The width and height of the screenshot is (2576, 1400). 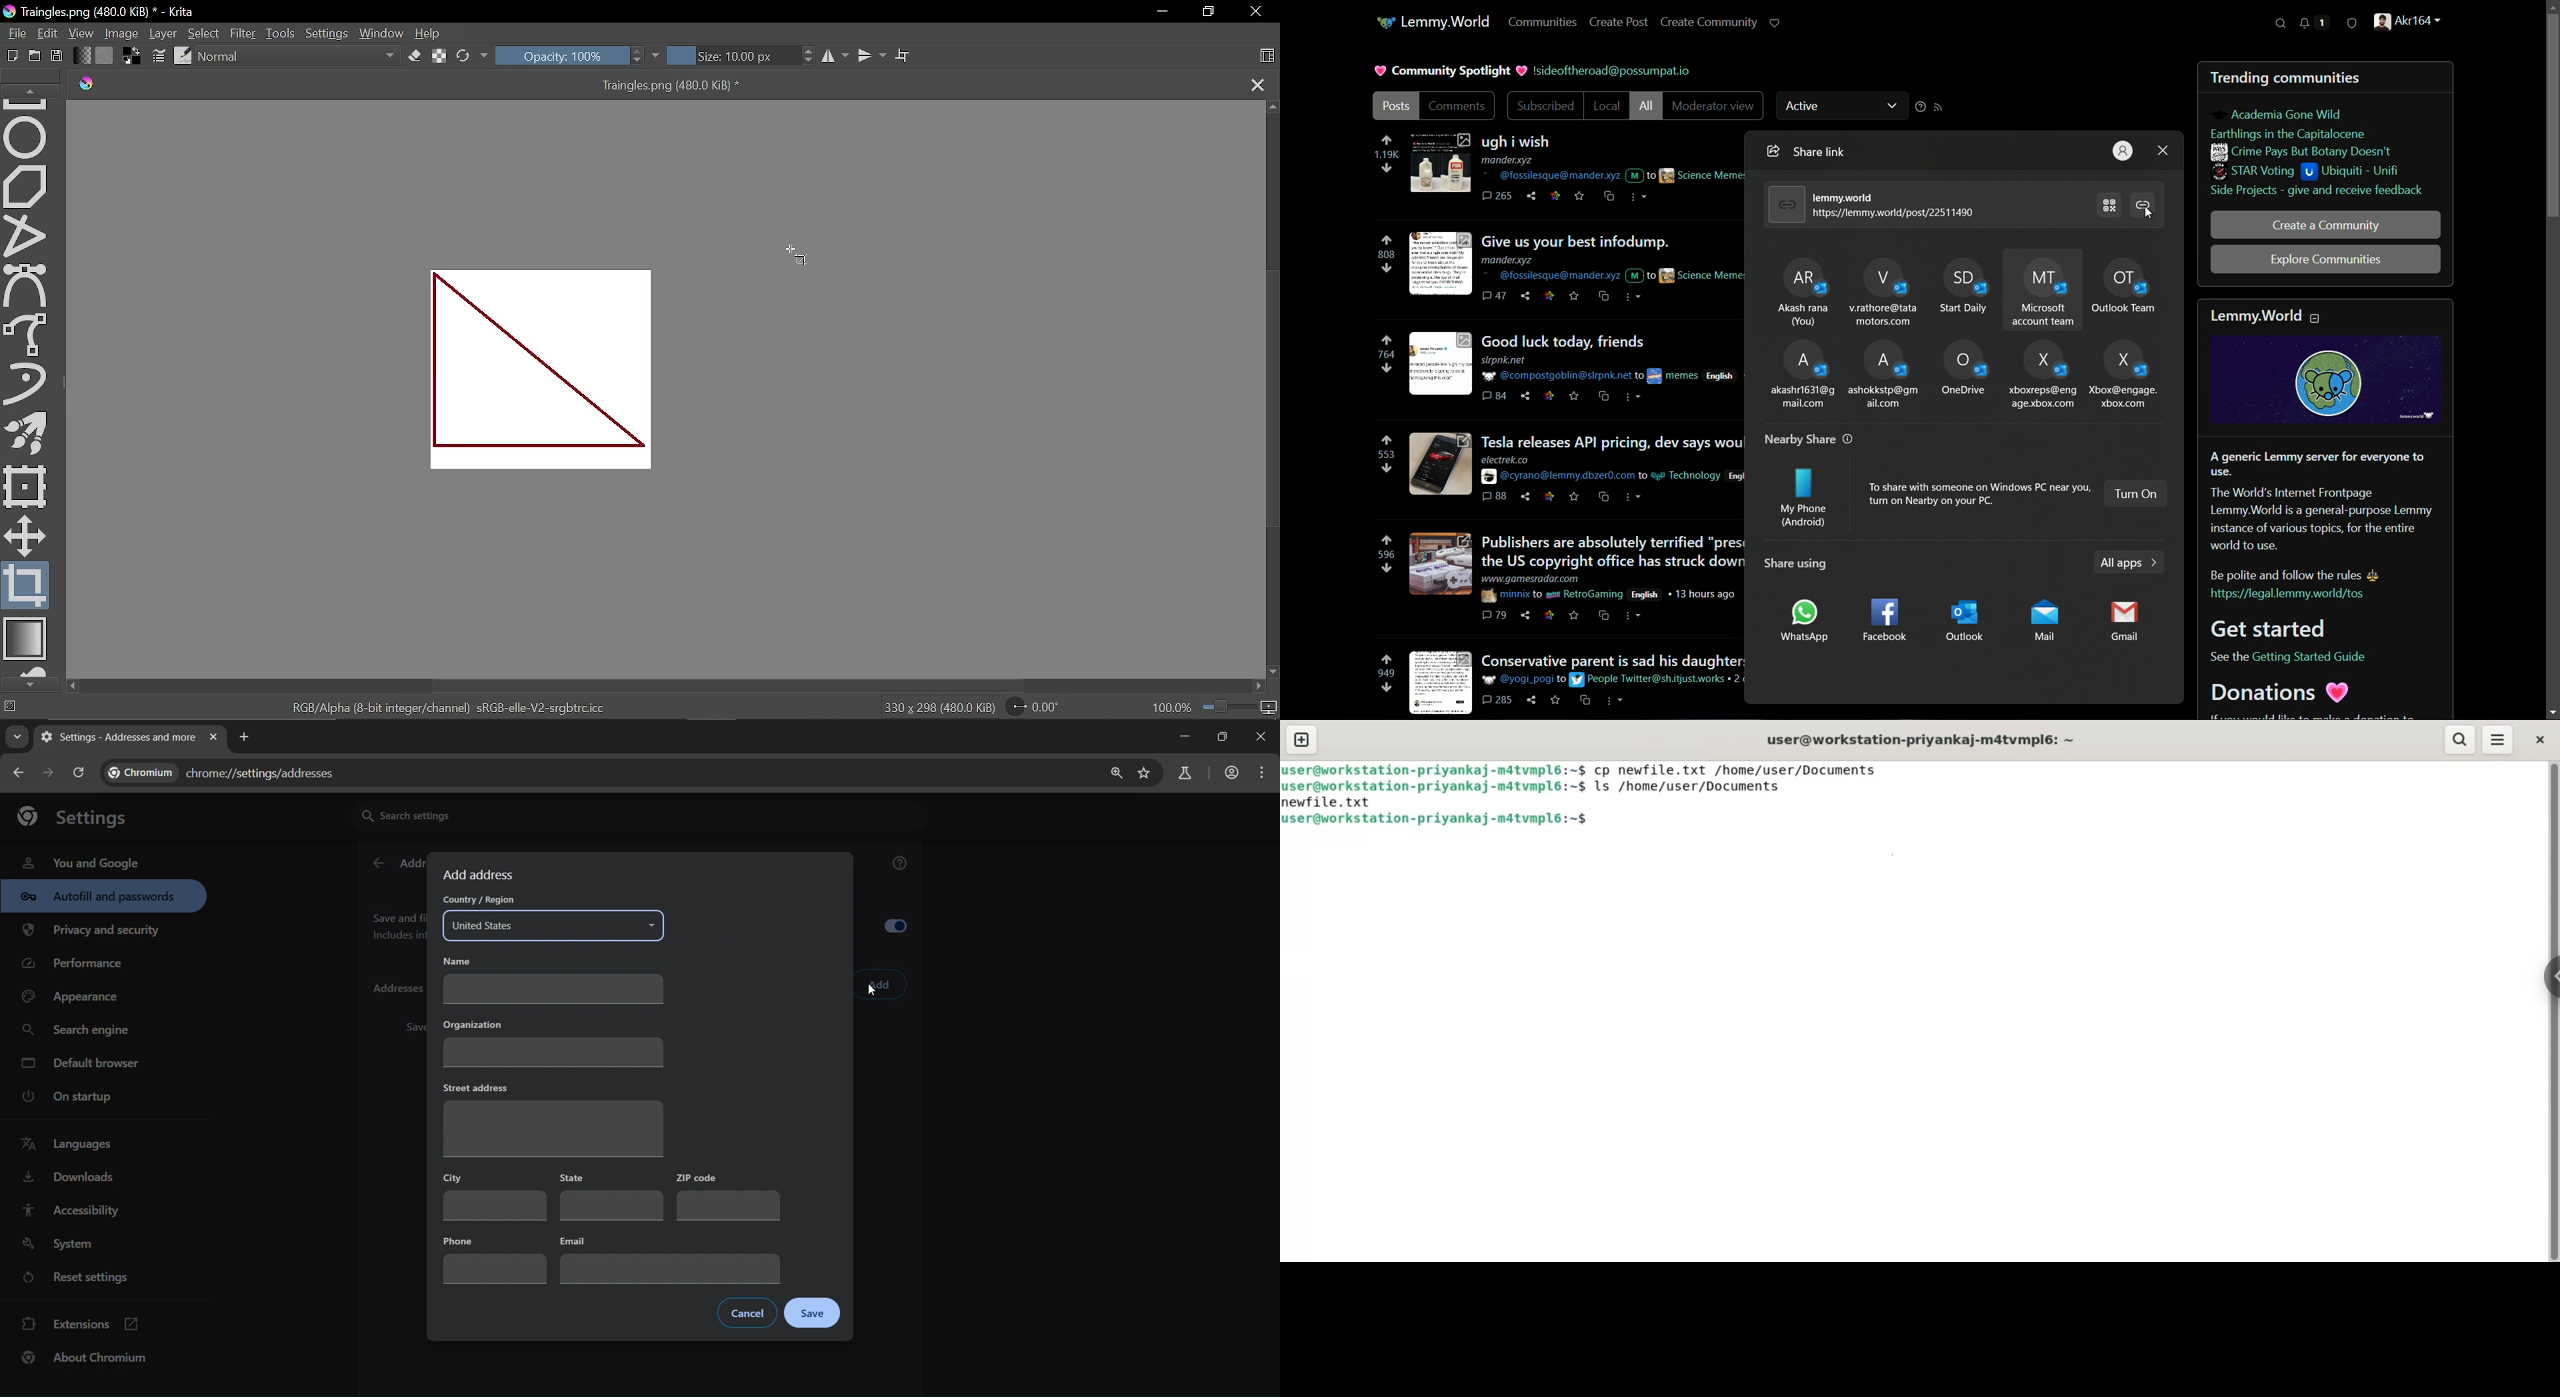 What do you see at coordinates (1505, 460) in the screenshot?
I see `electrek.co` at bounding box center [1505, 460].